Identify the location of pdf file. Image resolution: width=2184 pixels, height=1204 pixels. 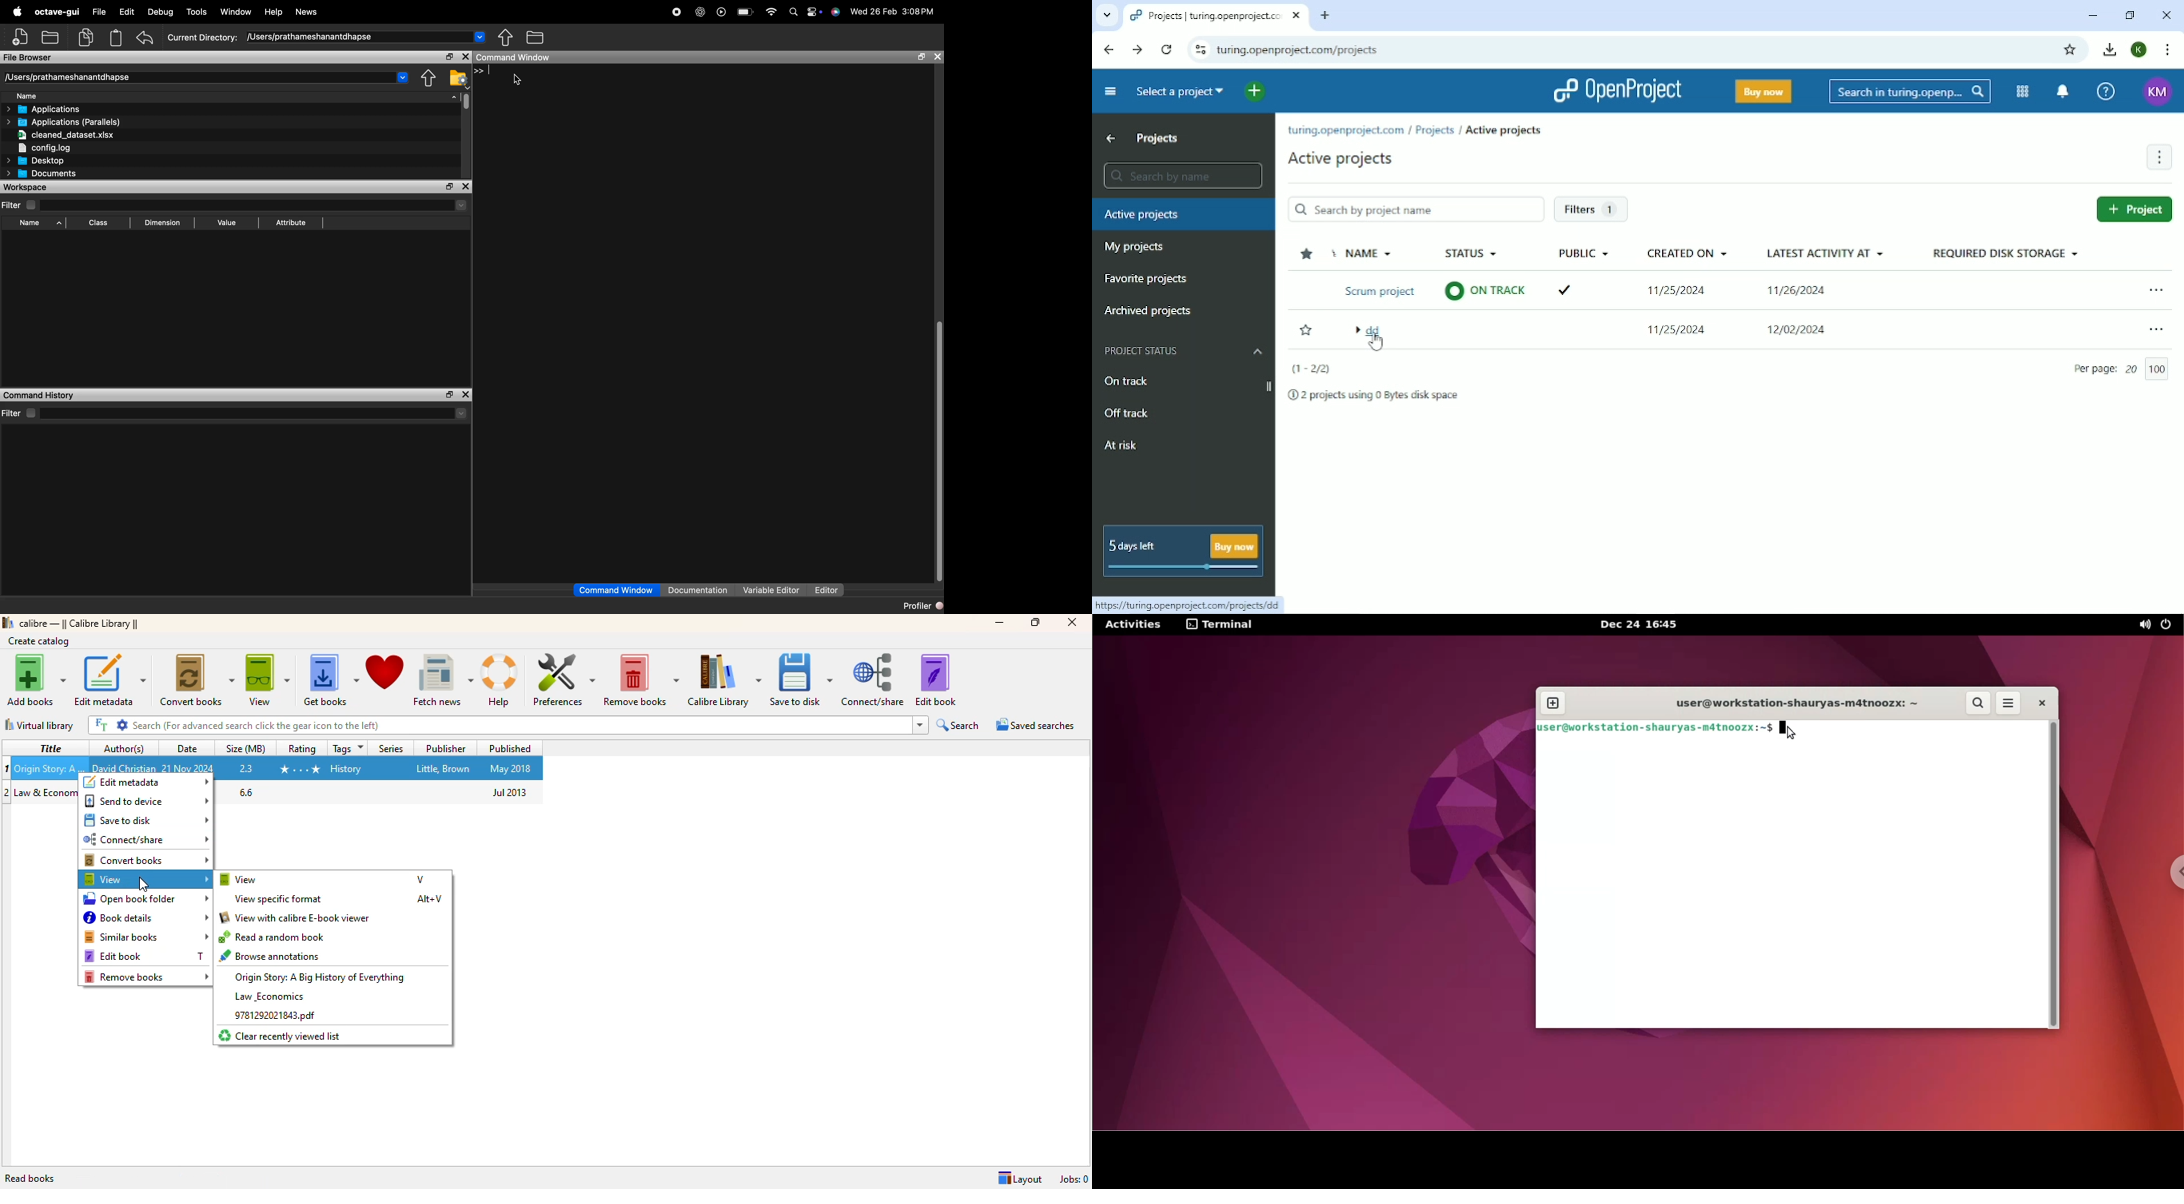
(273, 1016).